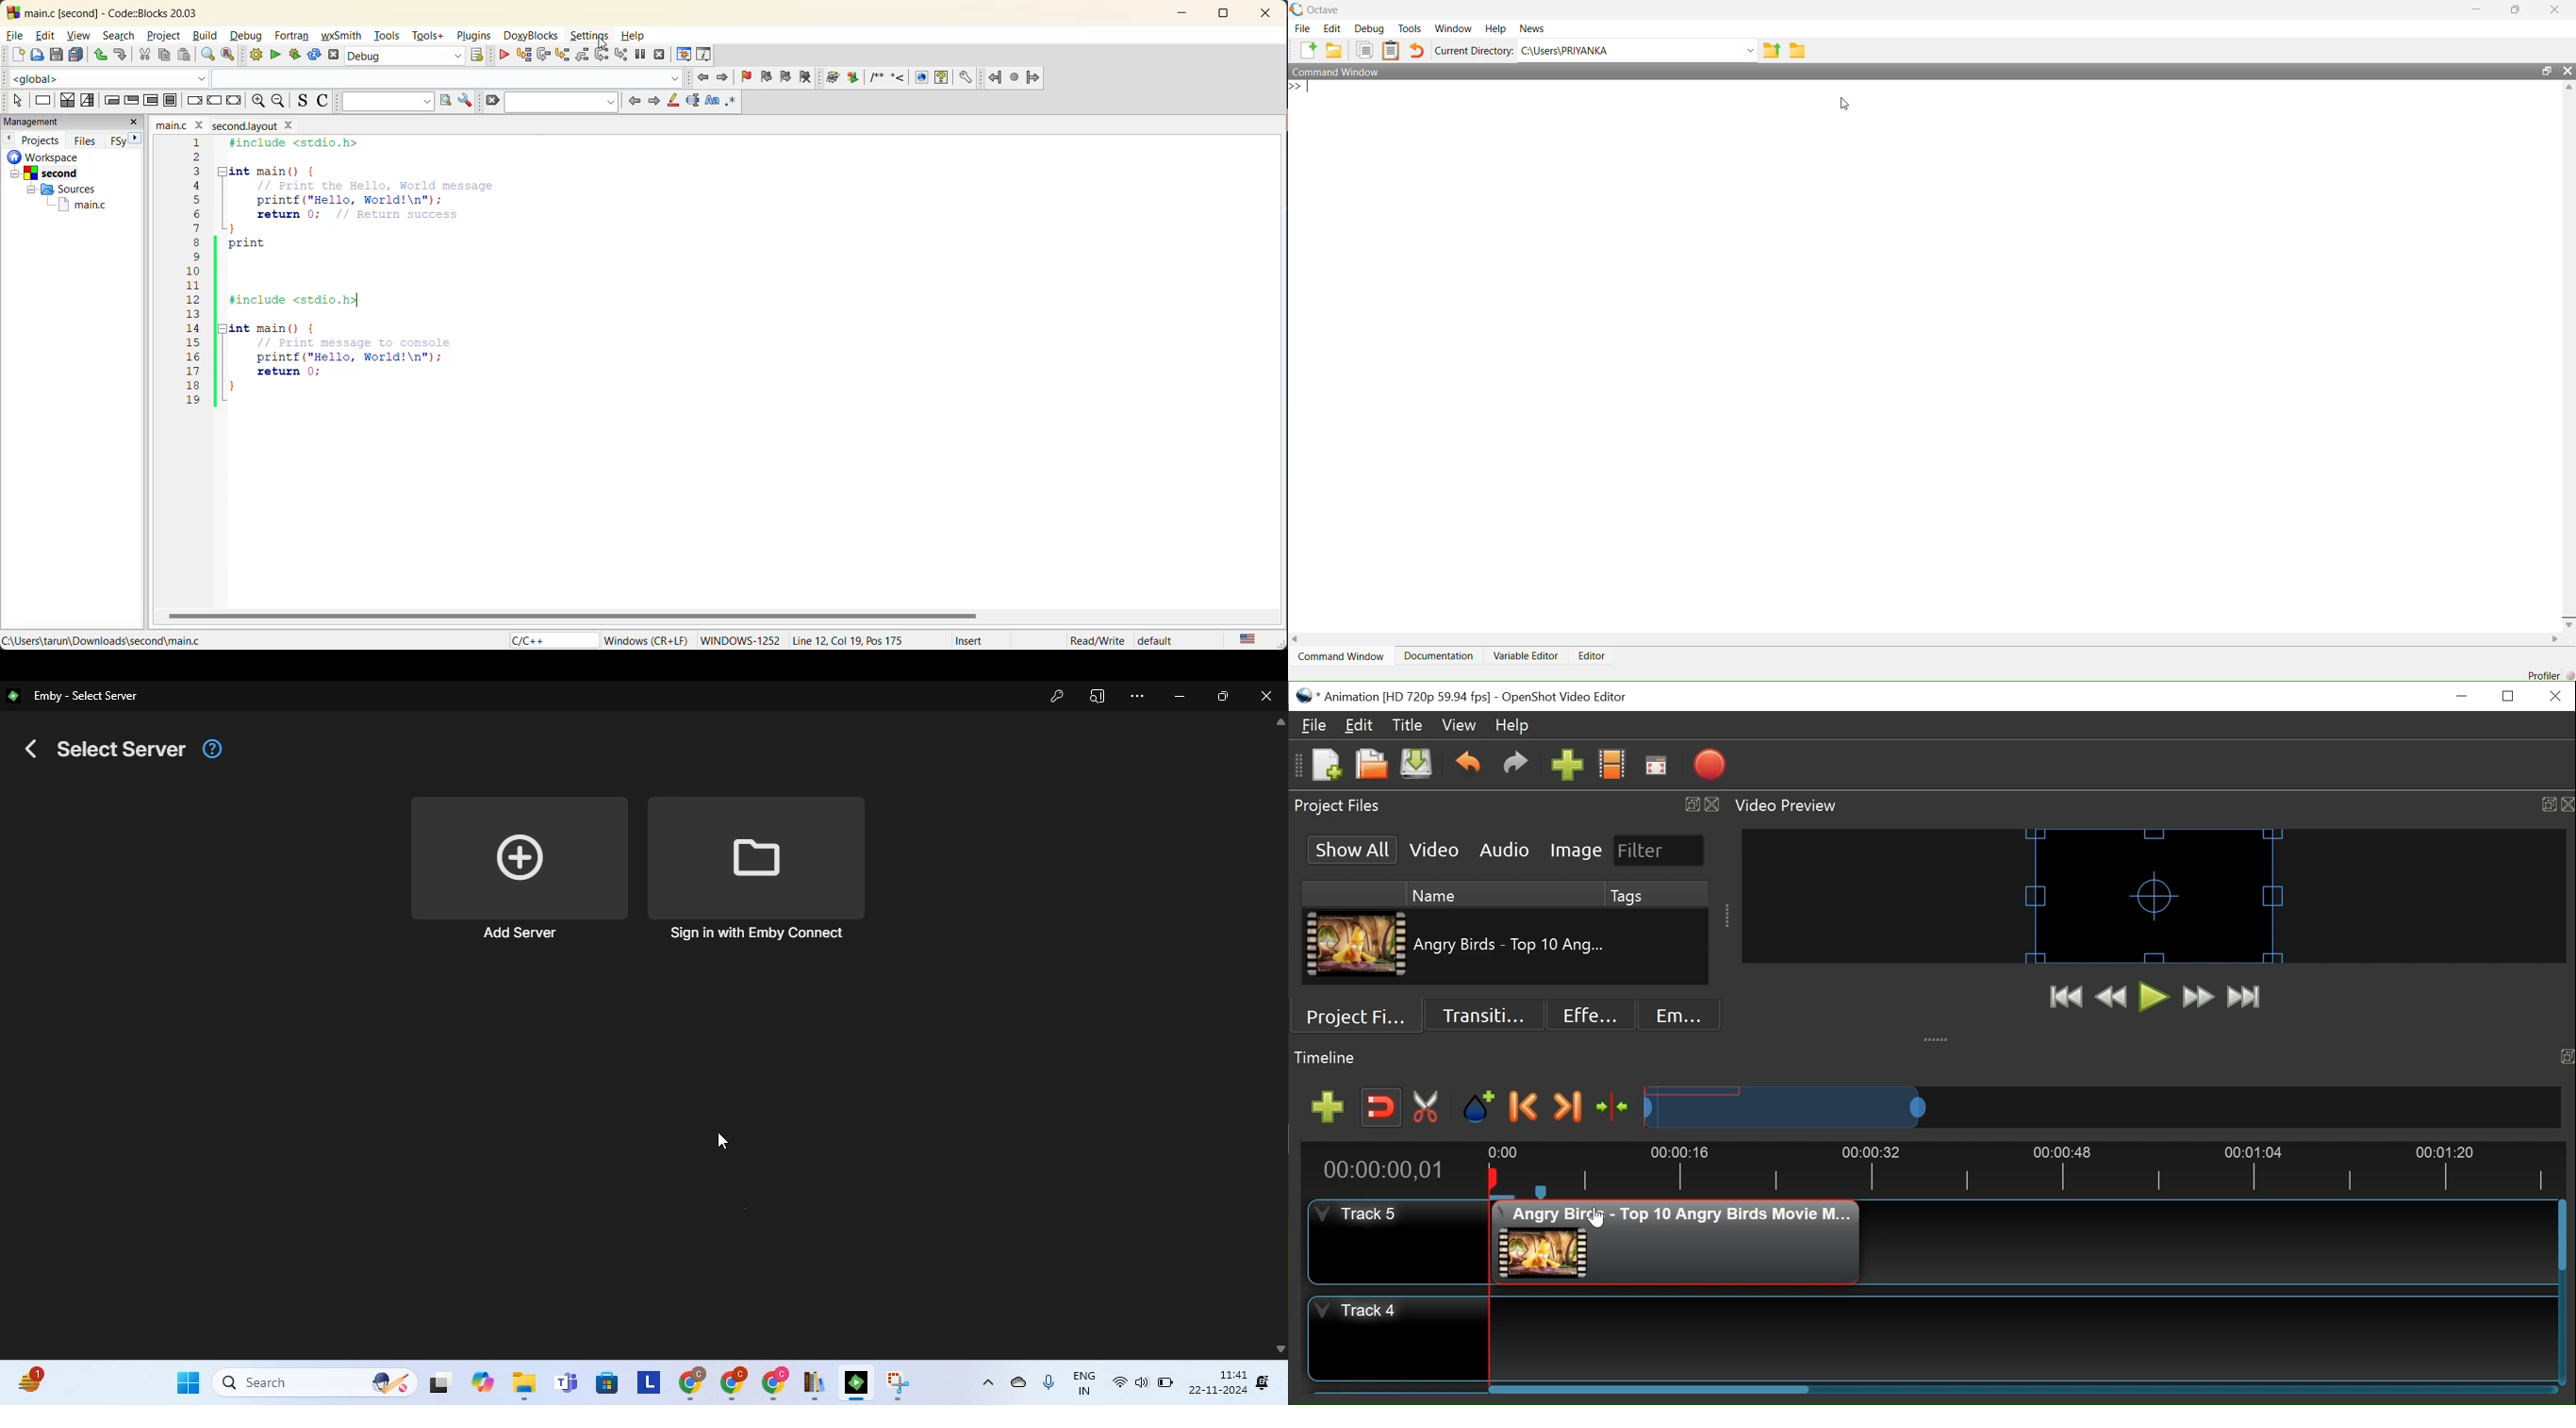  I want to click on find, so click(208, 56).